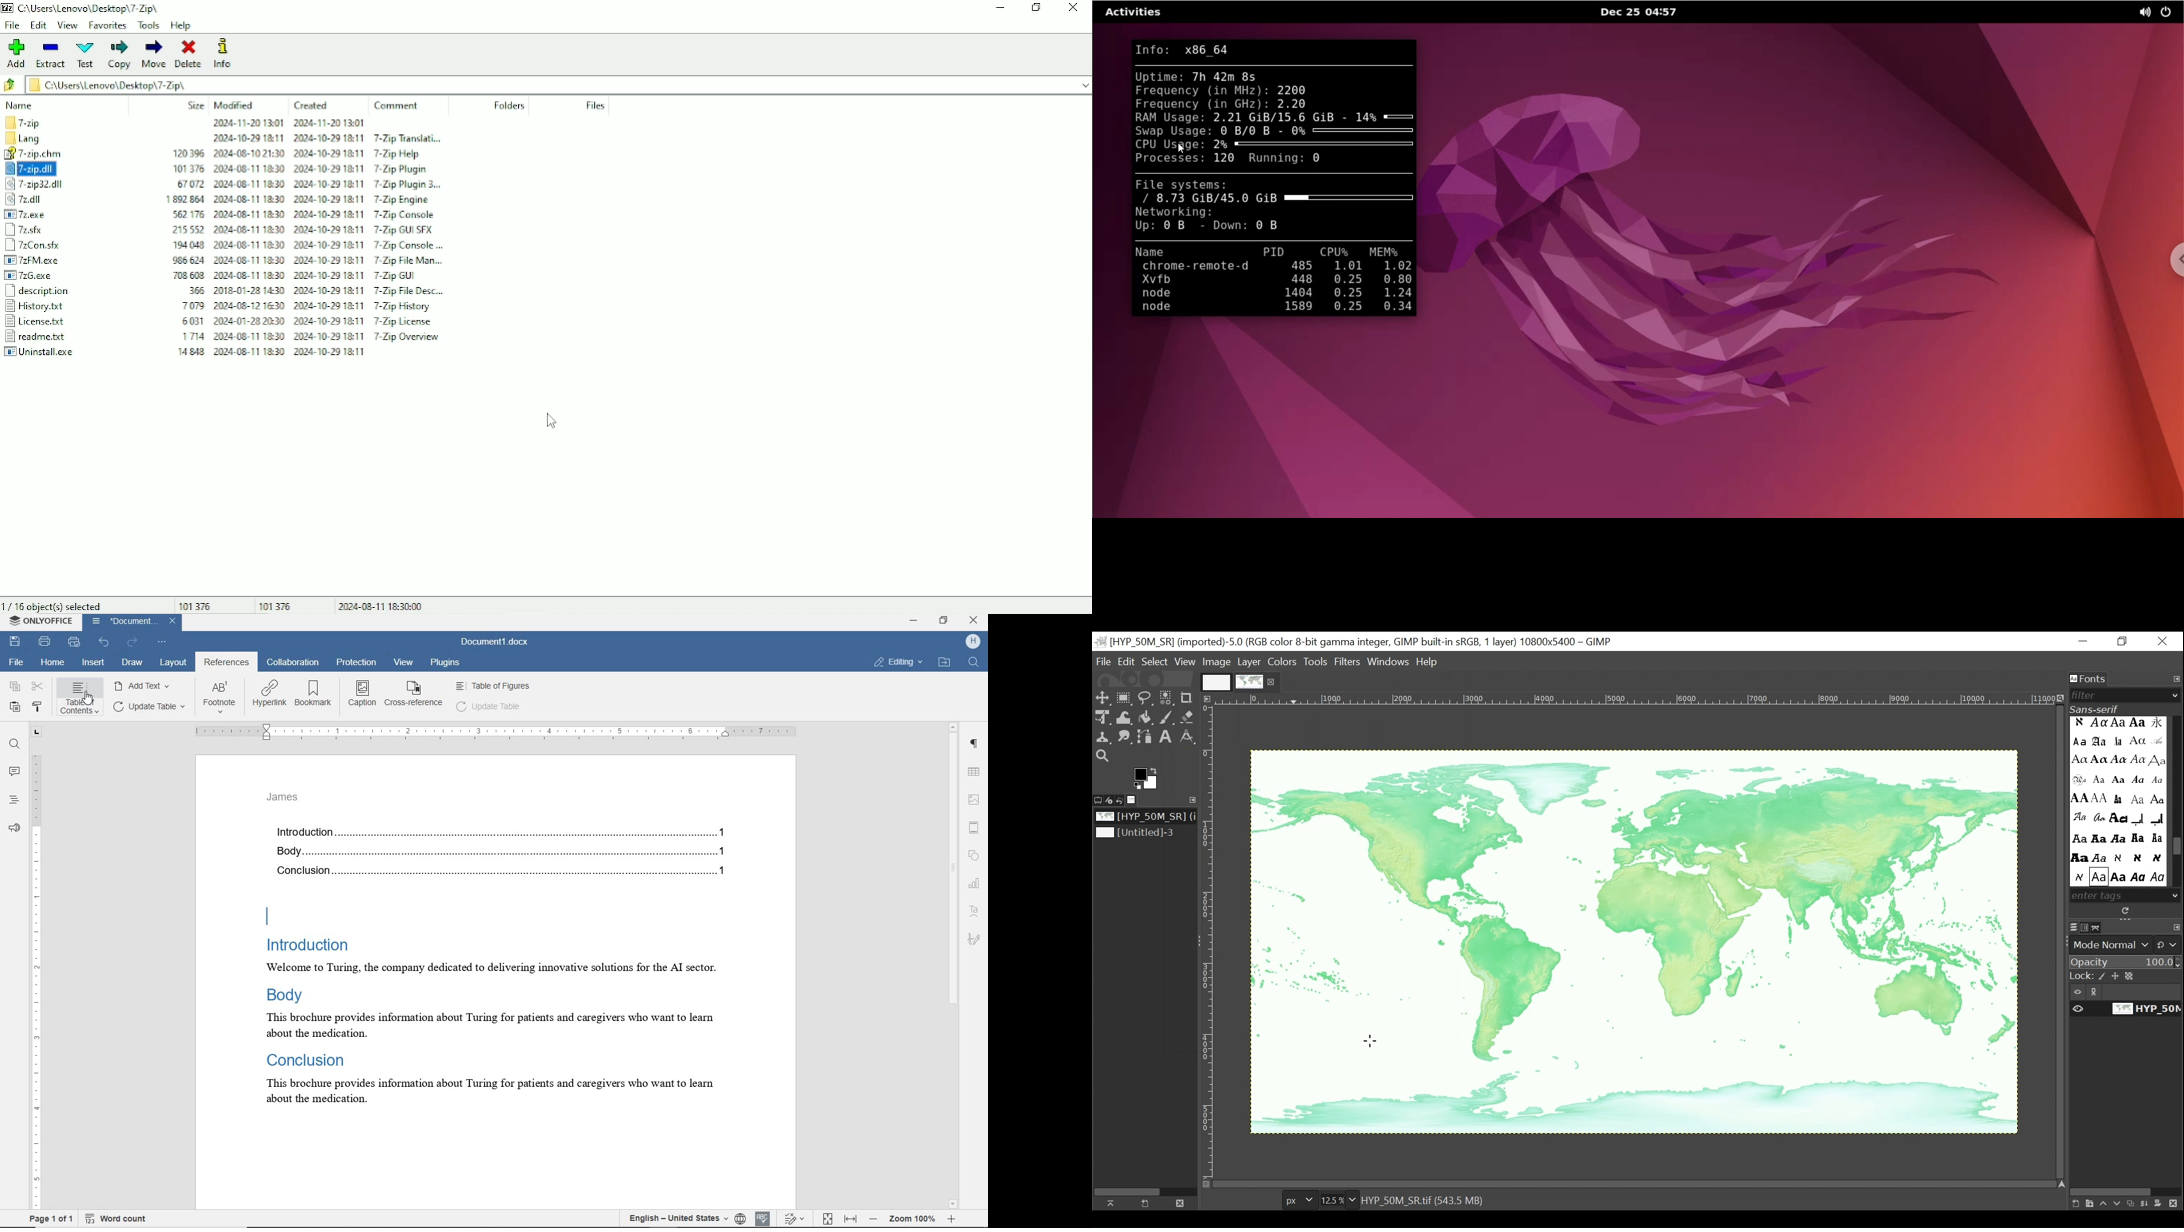  Describe the element at coordinates (41, 622) in the screenshot. I see `system name` at that location.